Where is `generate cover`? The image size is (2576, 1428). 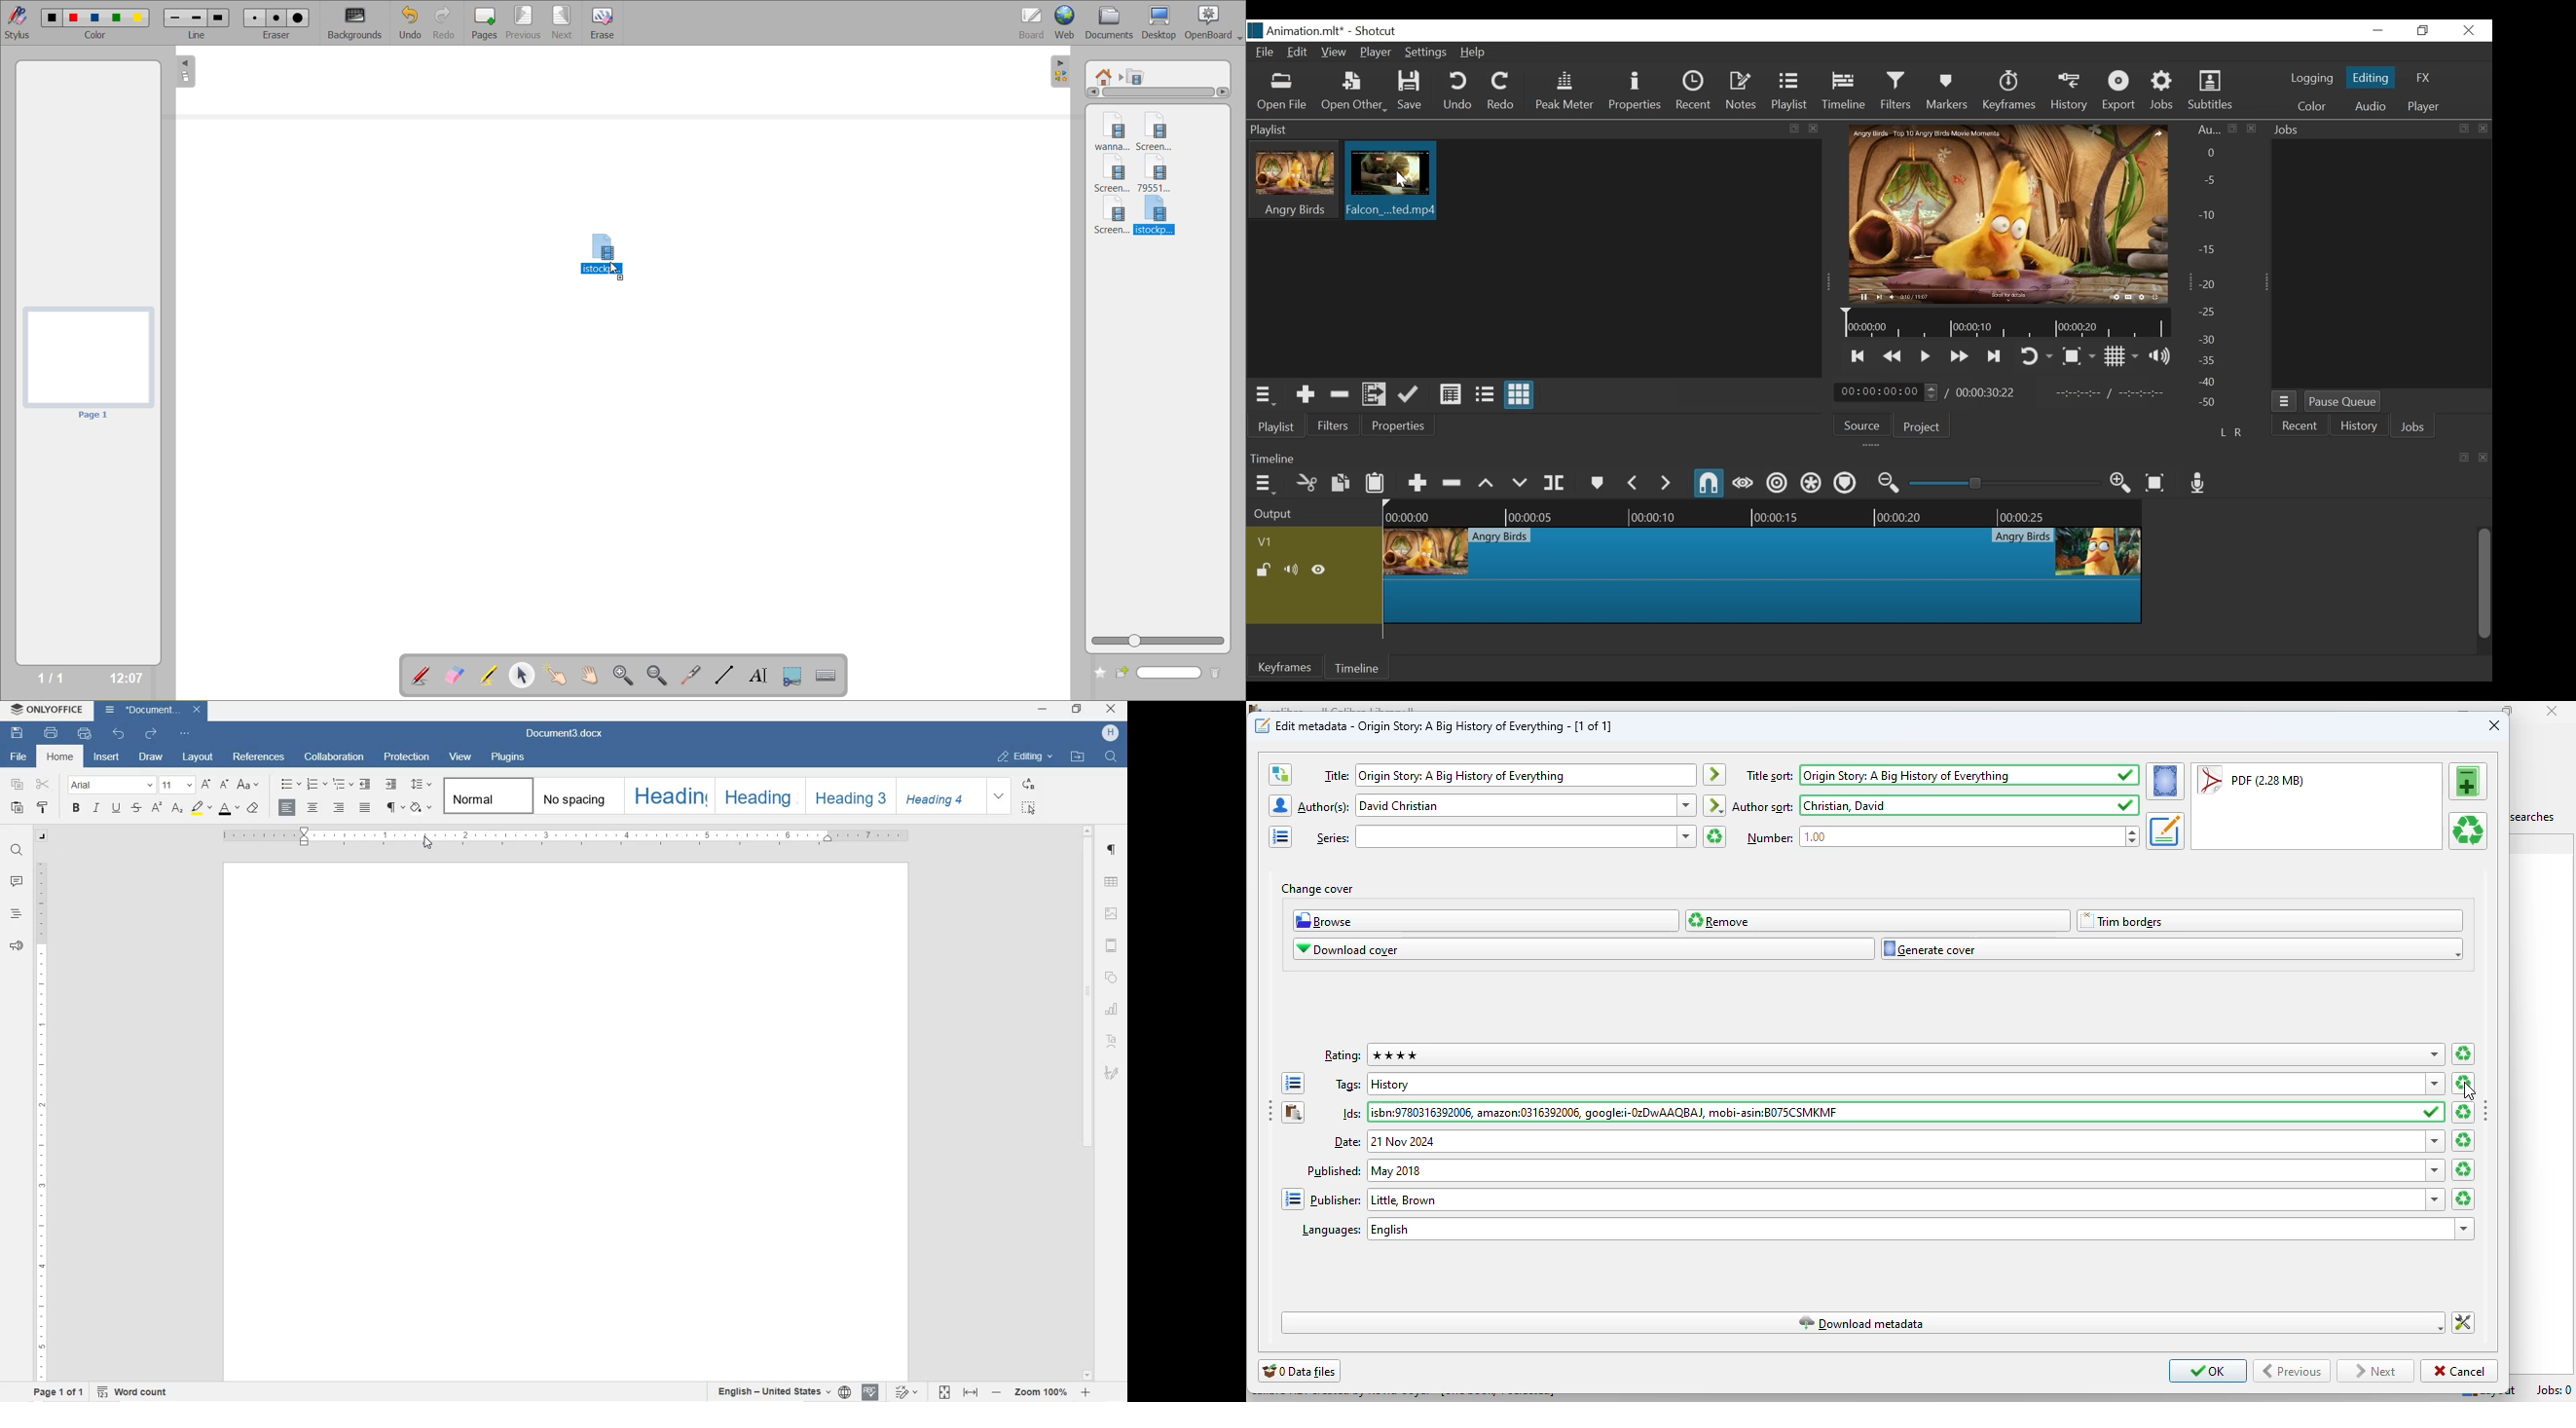
generate cover is located at coordinates (2172, 948).